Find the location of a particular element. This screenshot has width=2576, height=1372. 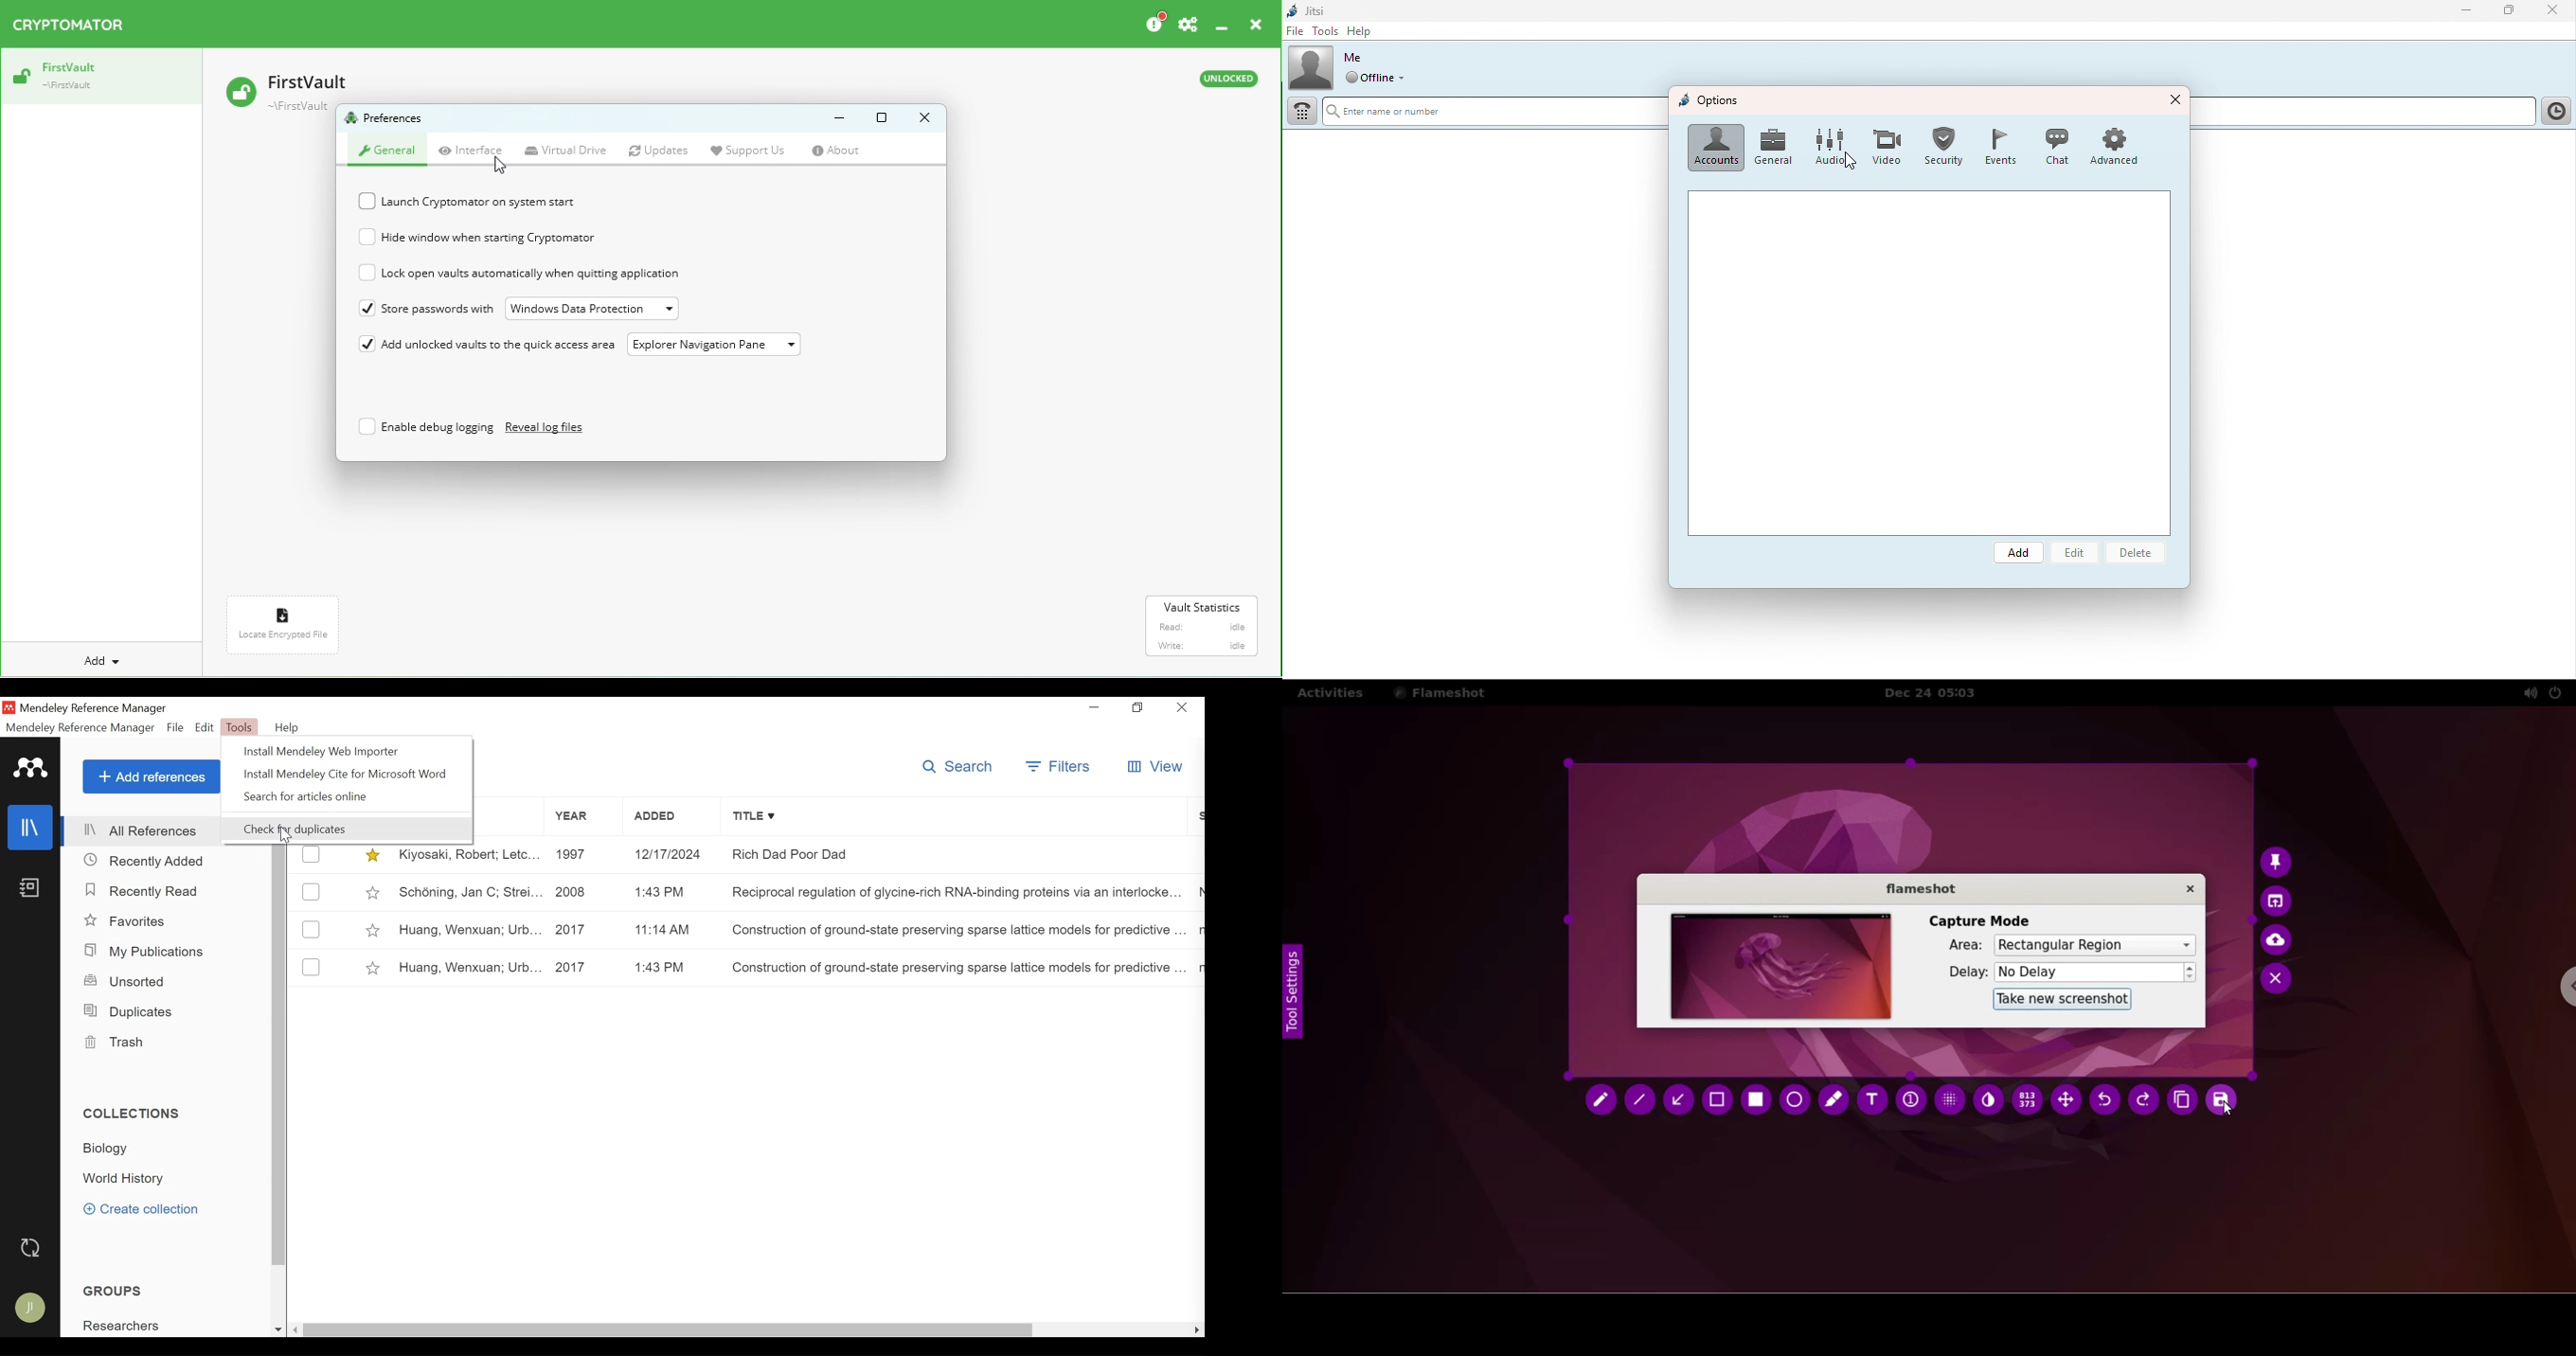

Jitsi logo is located at coordinates (1310, 9).